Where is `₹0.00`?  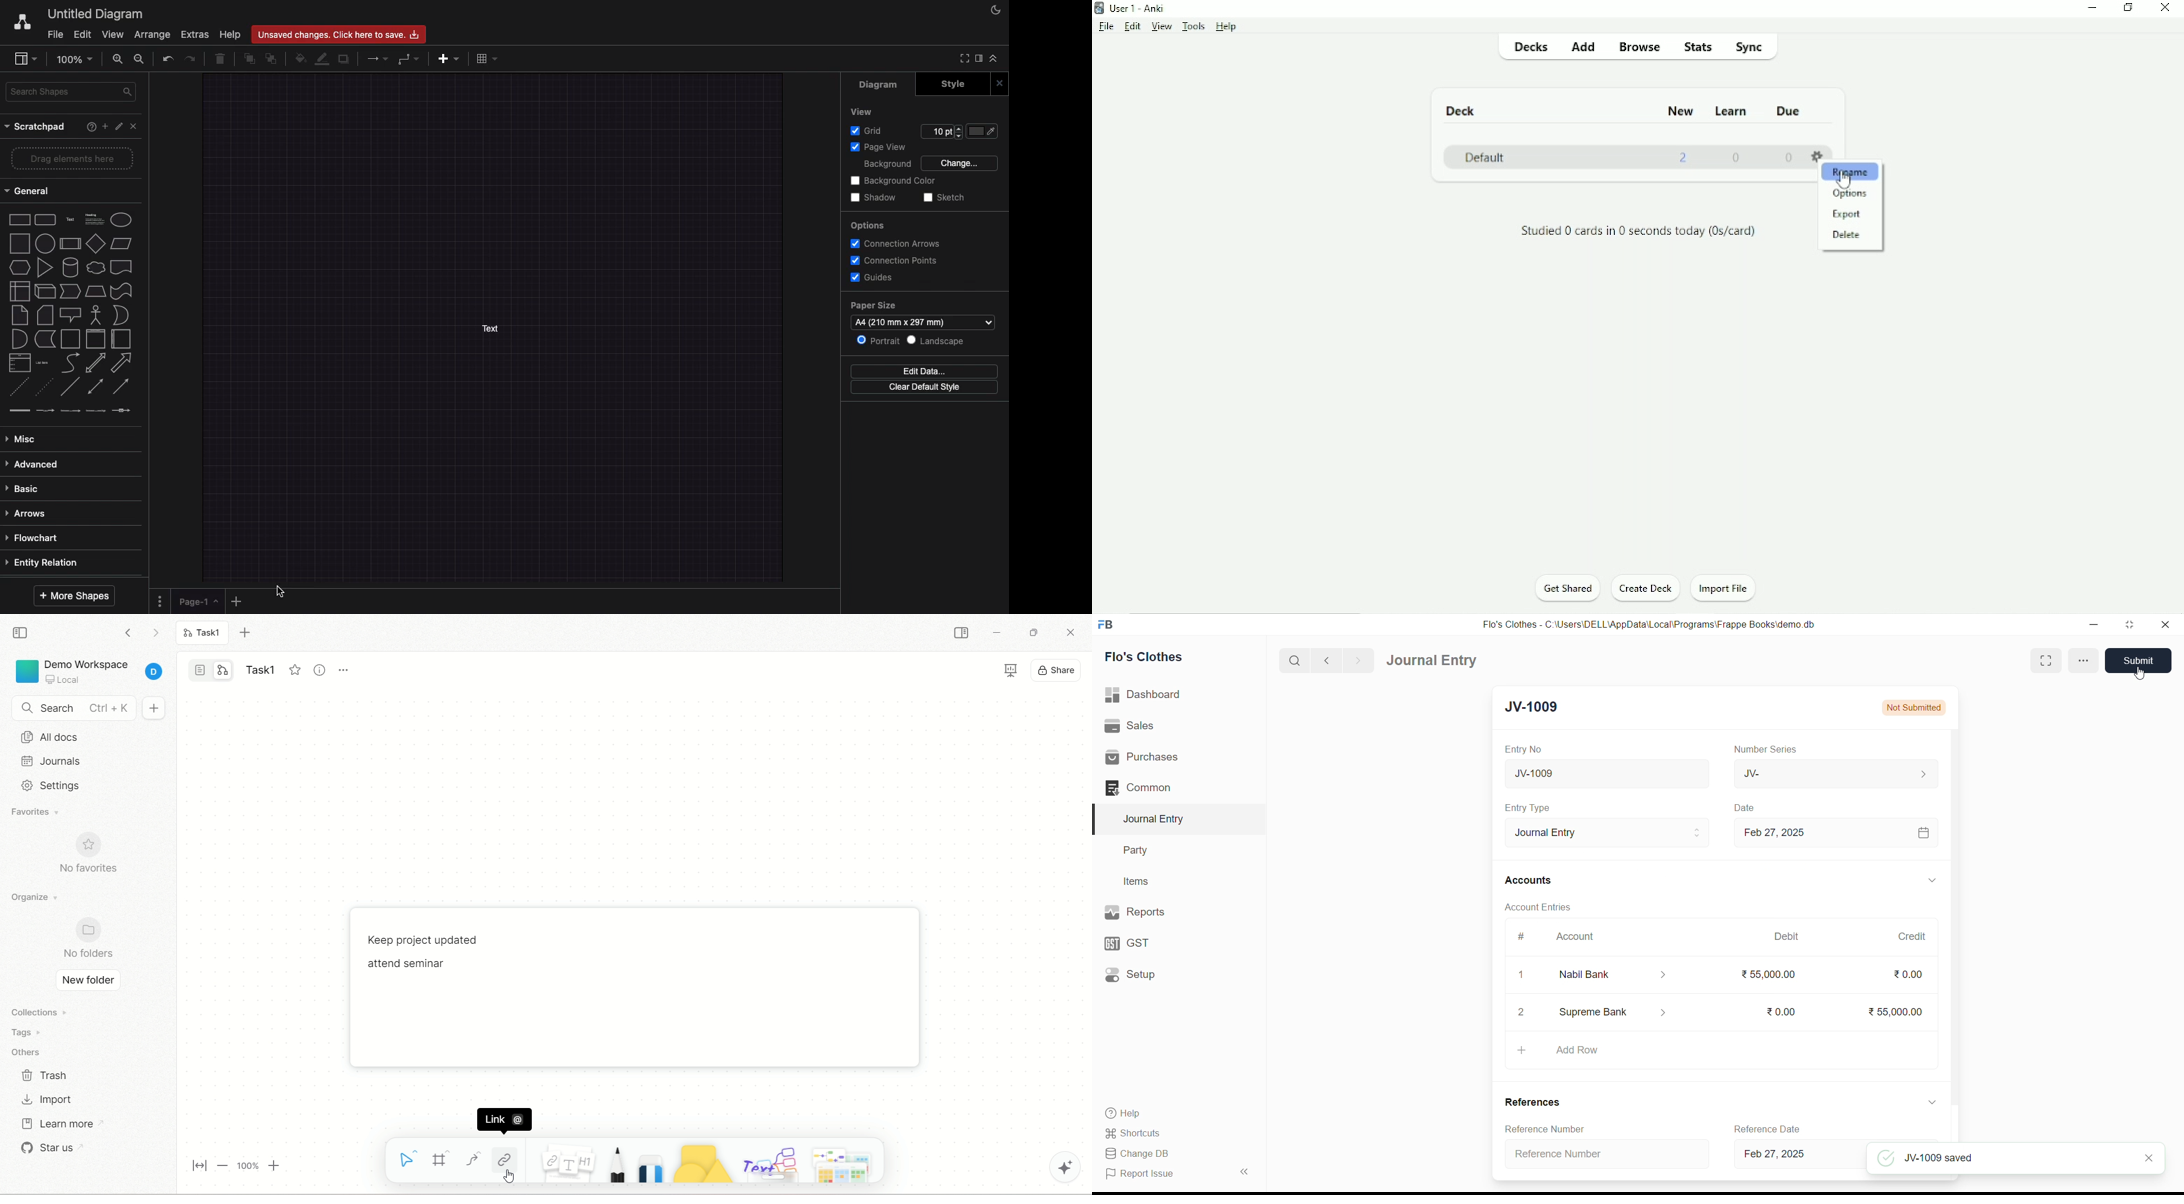 ₹0.00 is located at coordinates (1910, 975).